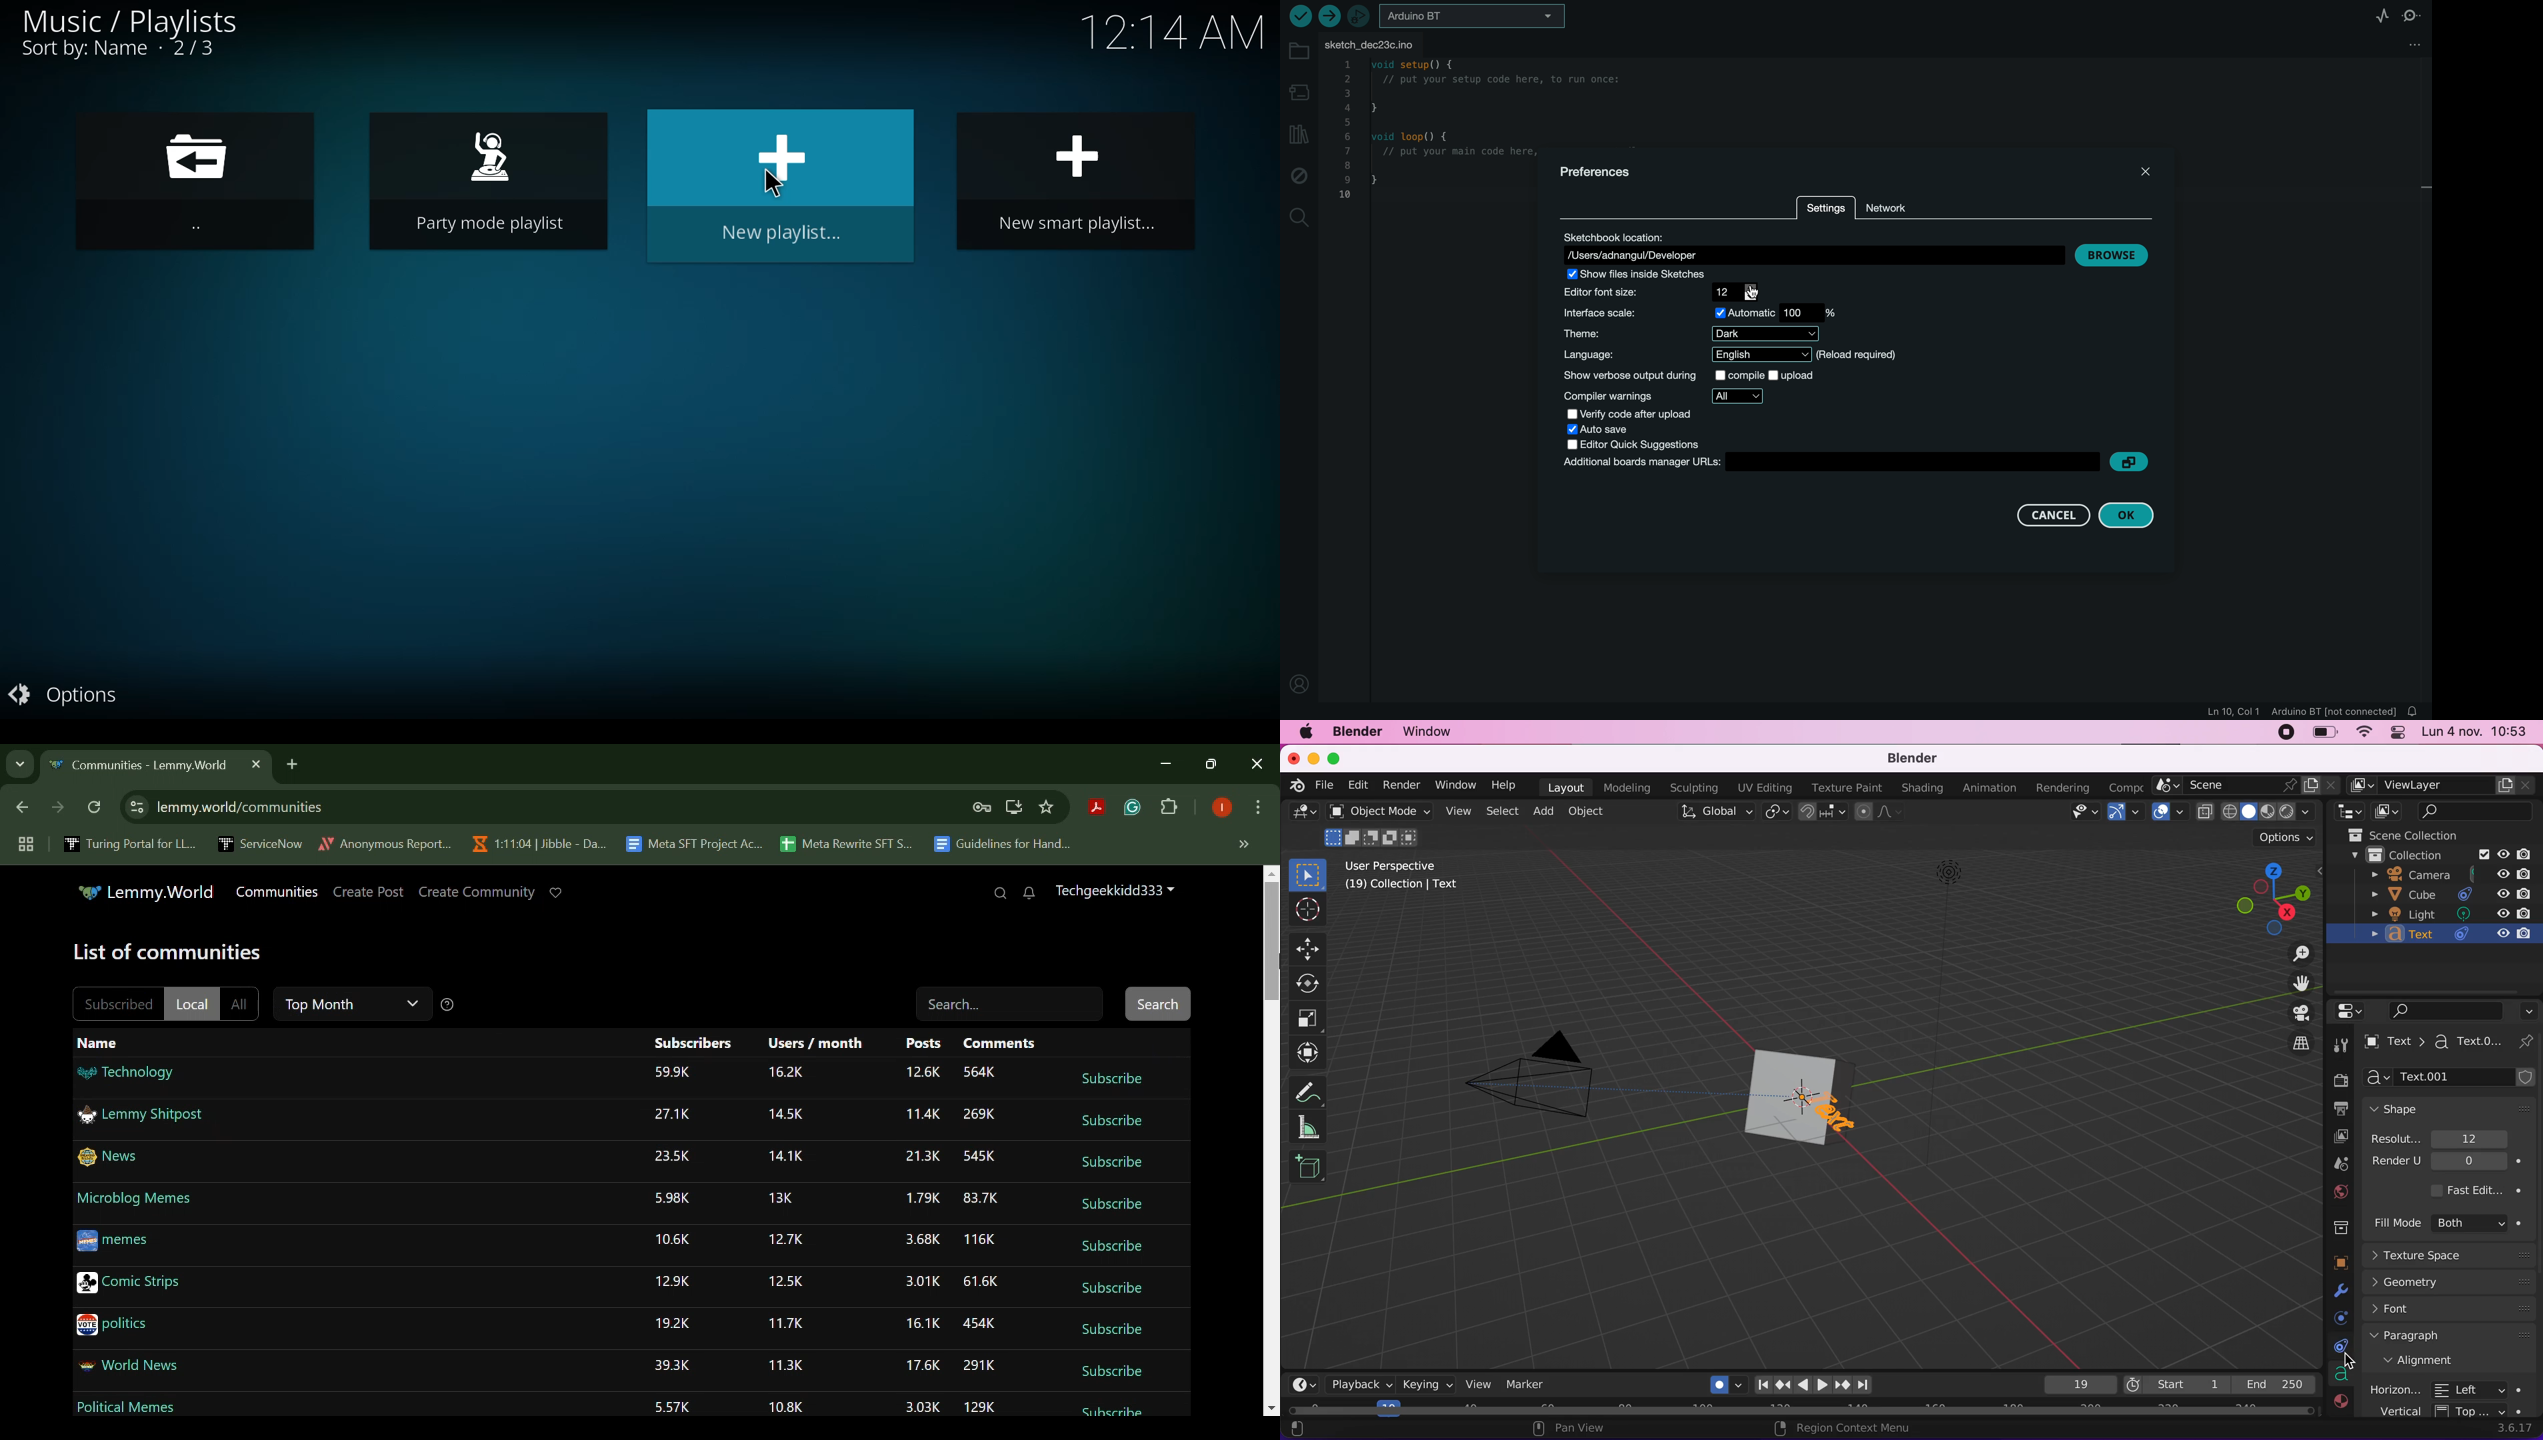  I want to click on 3.01K, so click(920, 1282).